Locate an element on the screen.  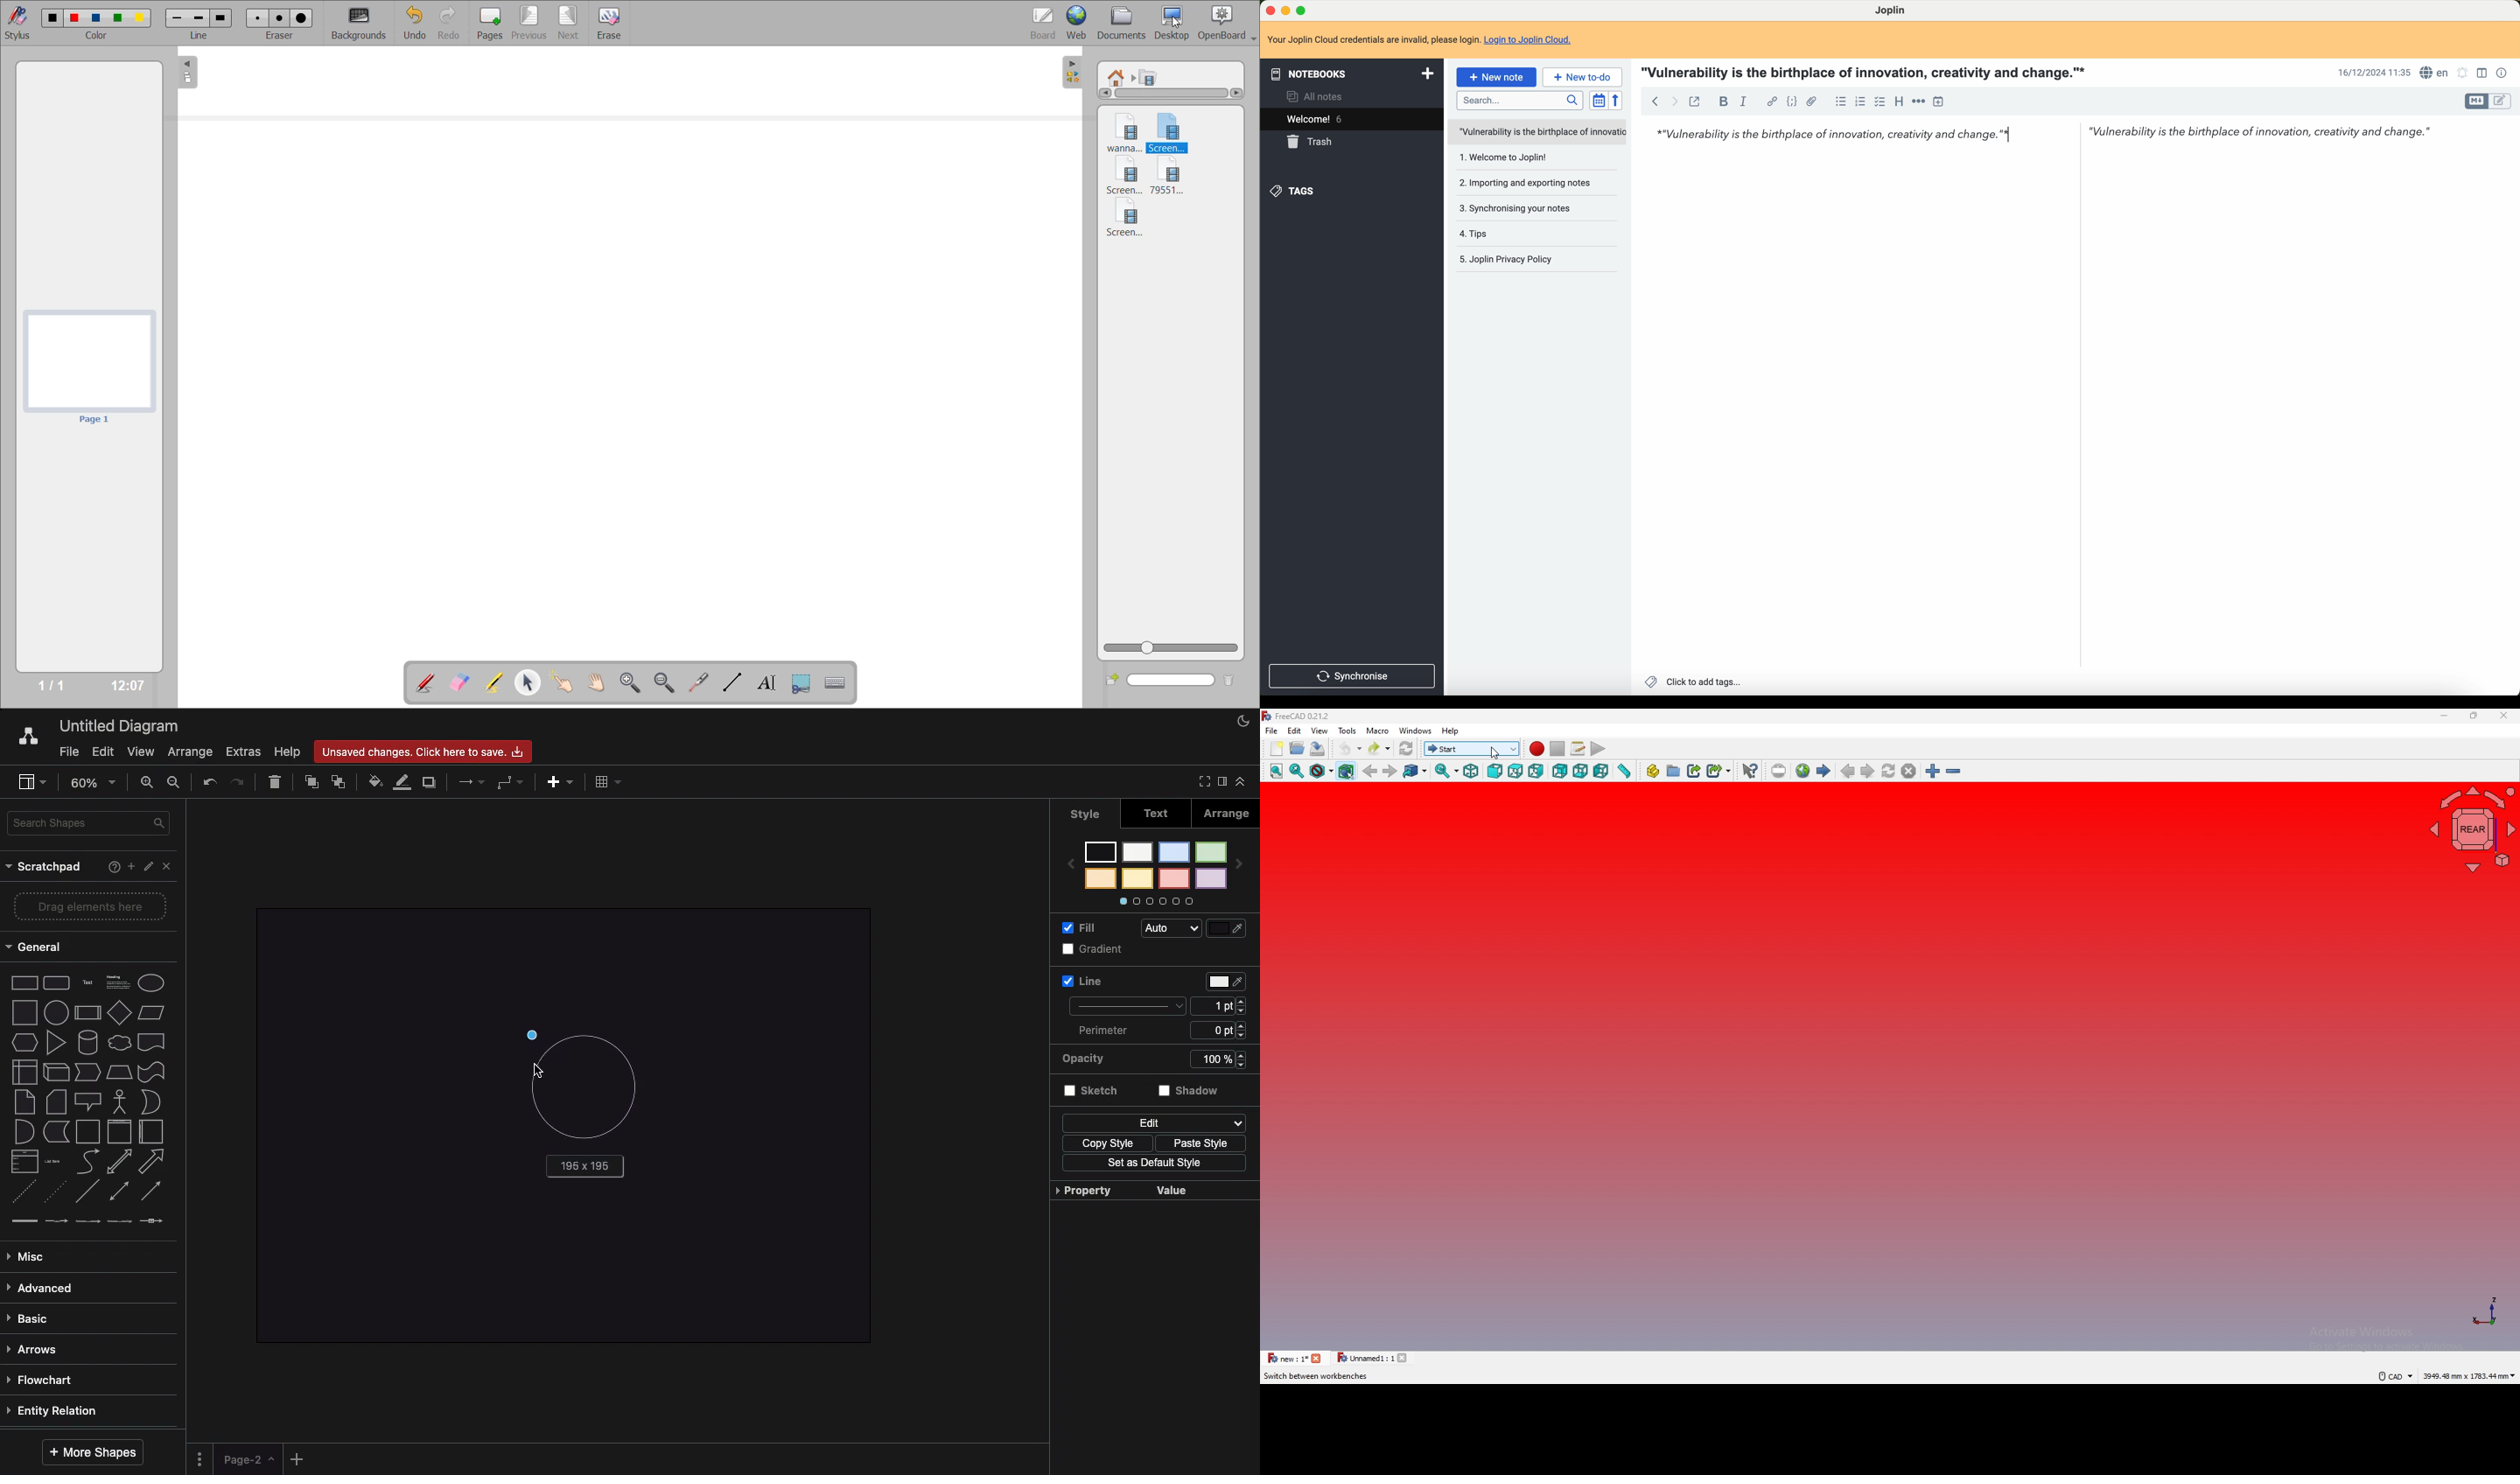
front is located at coordinates (1494, 772).